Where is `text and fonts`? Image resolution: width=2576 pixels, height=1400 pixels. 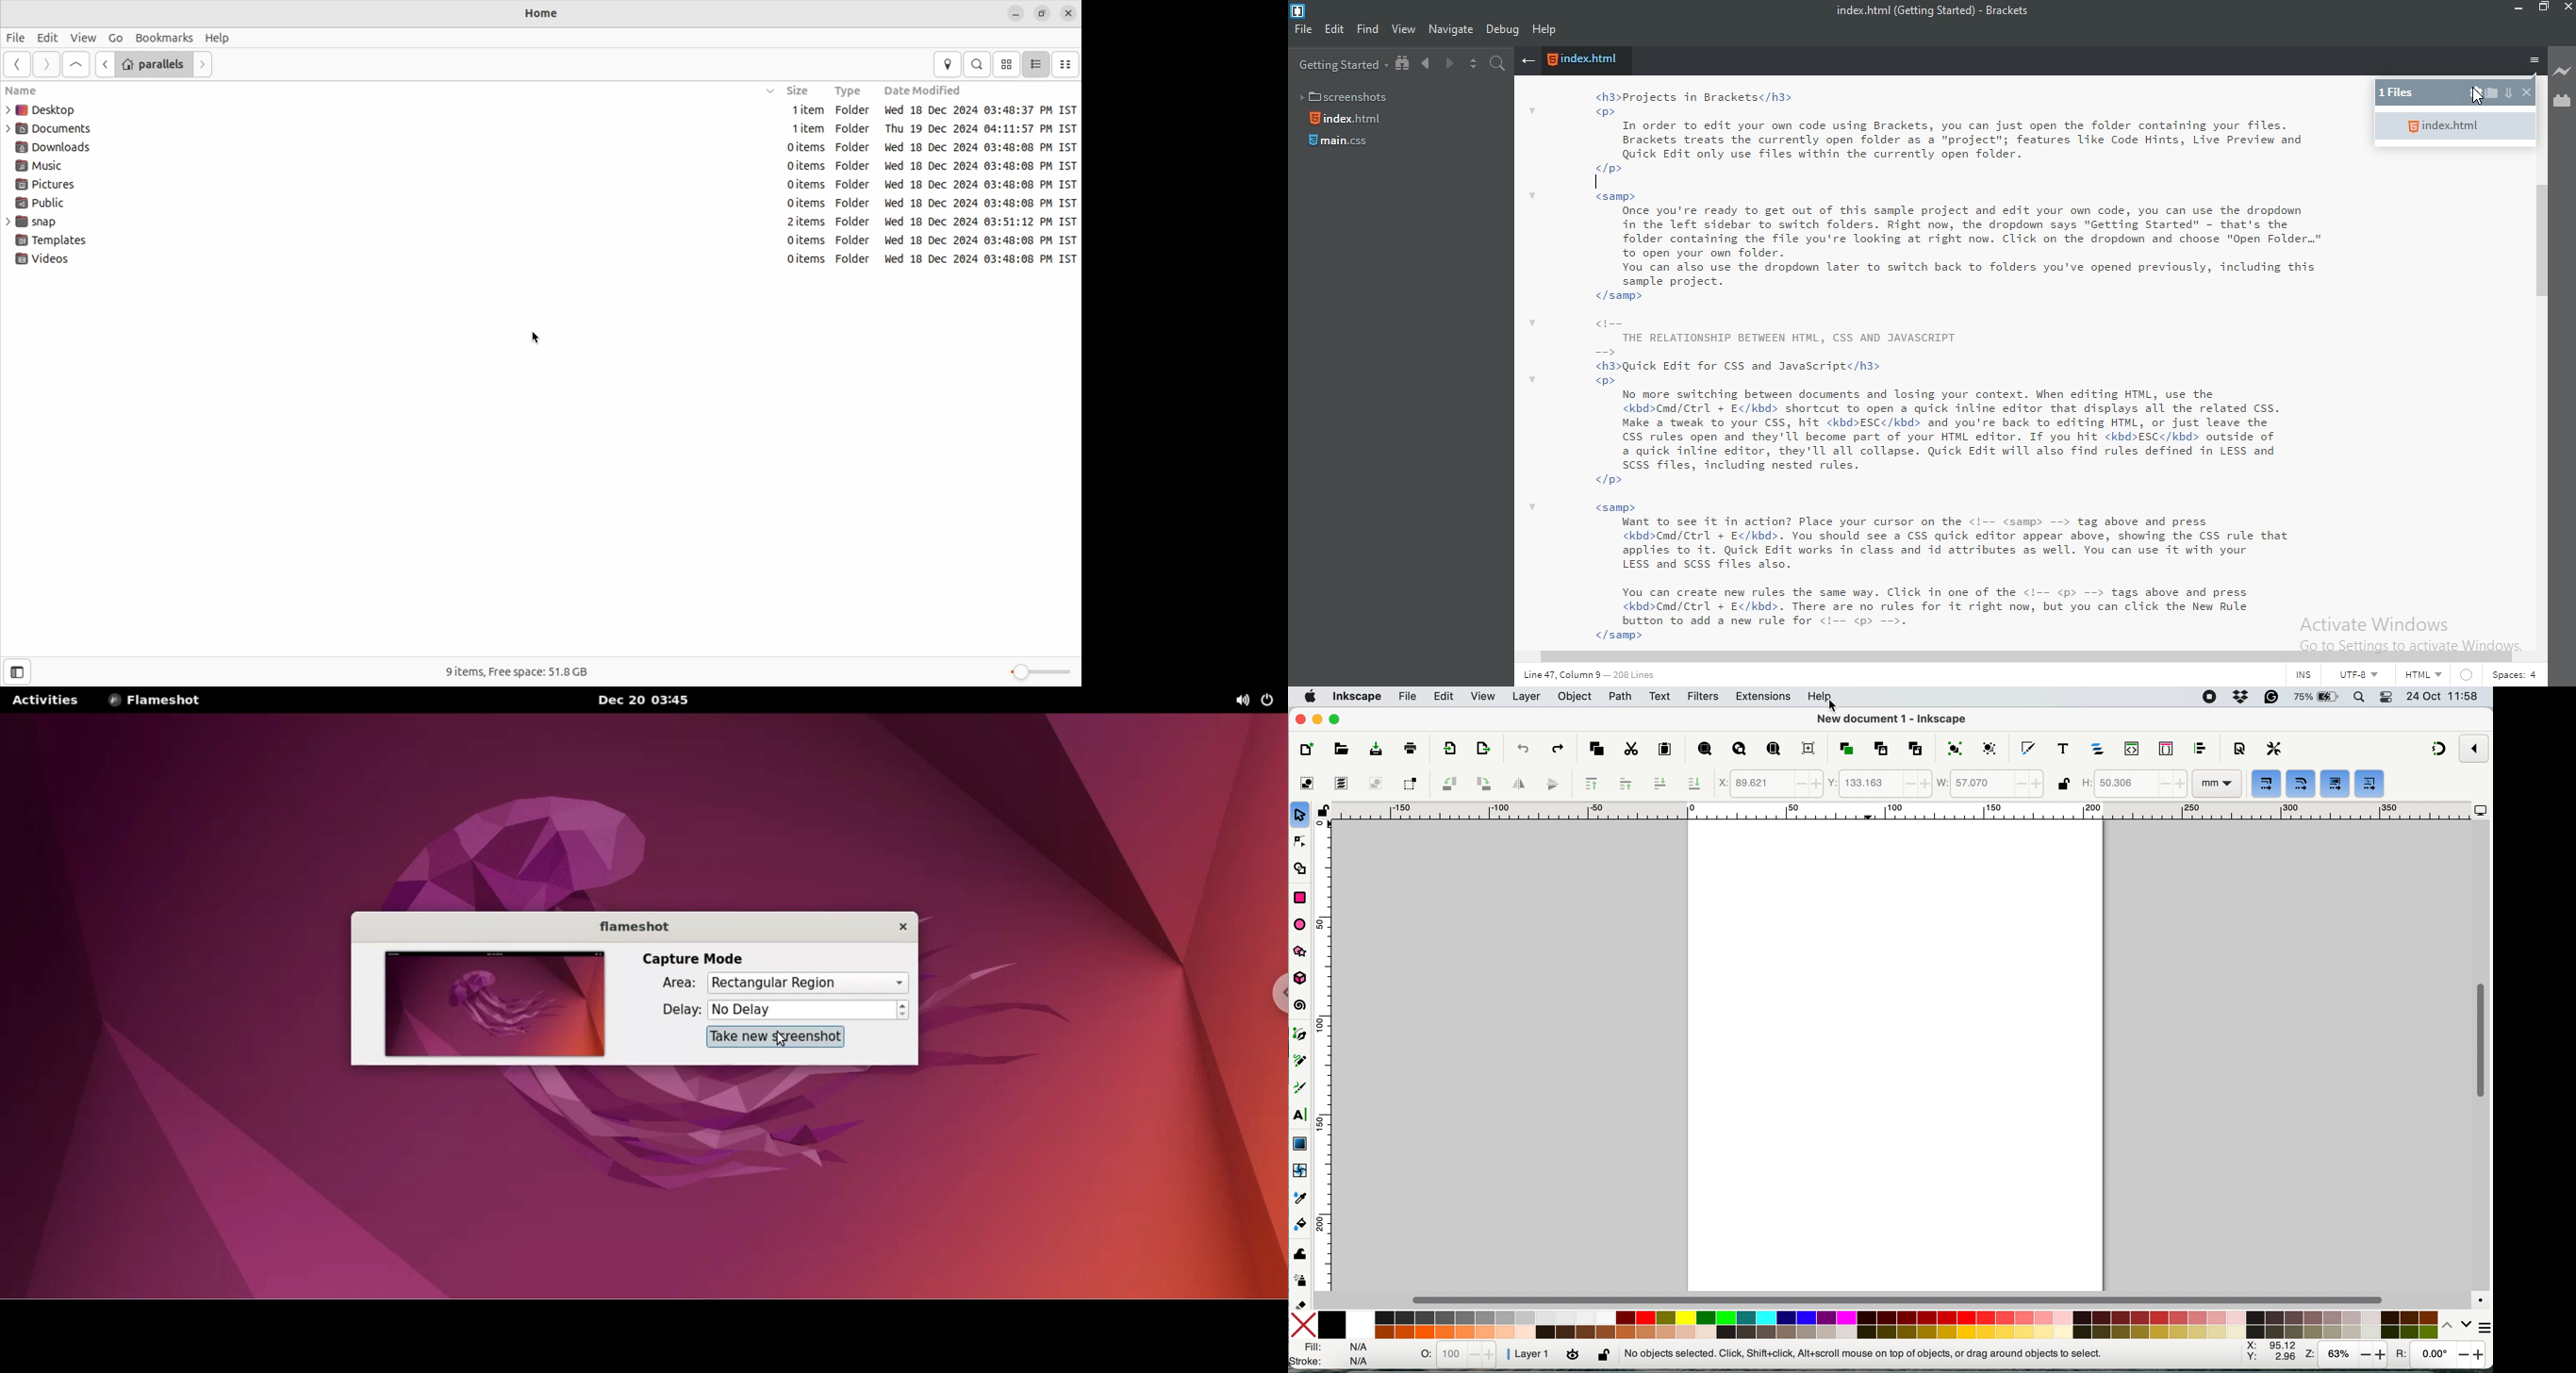
text and fonts is located at coordinates (2059, 749).